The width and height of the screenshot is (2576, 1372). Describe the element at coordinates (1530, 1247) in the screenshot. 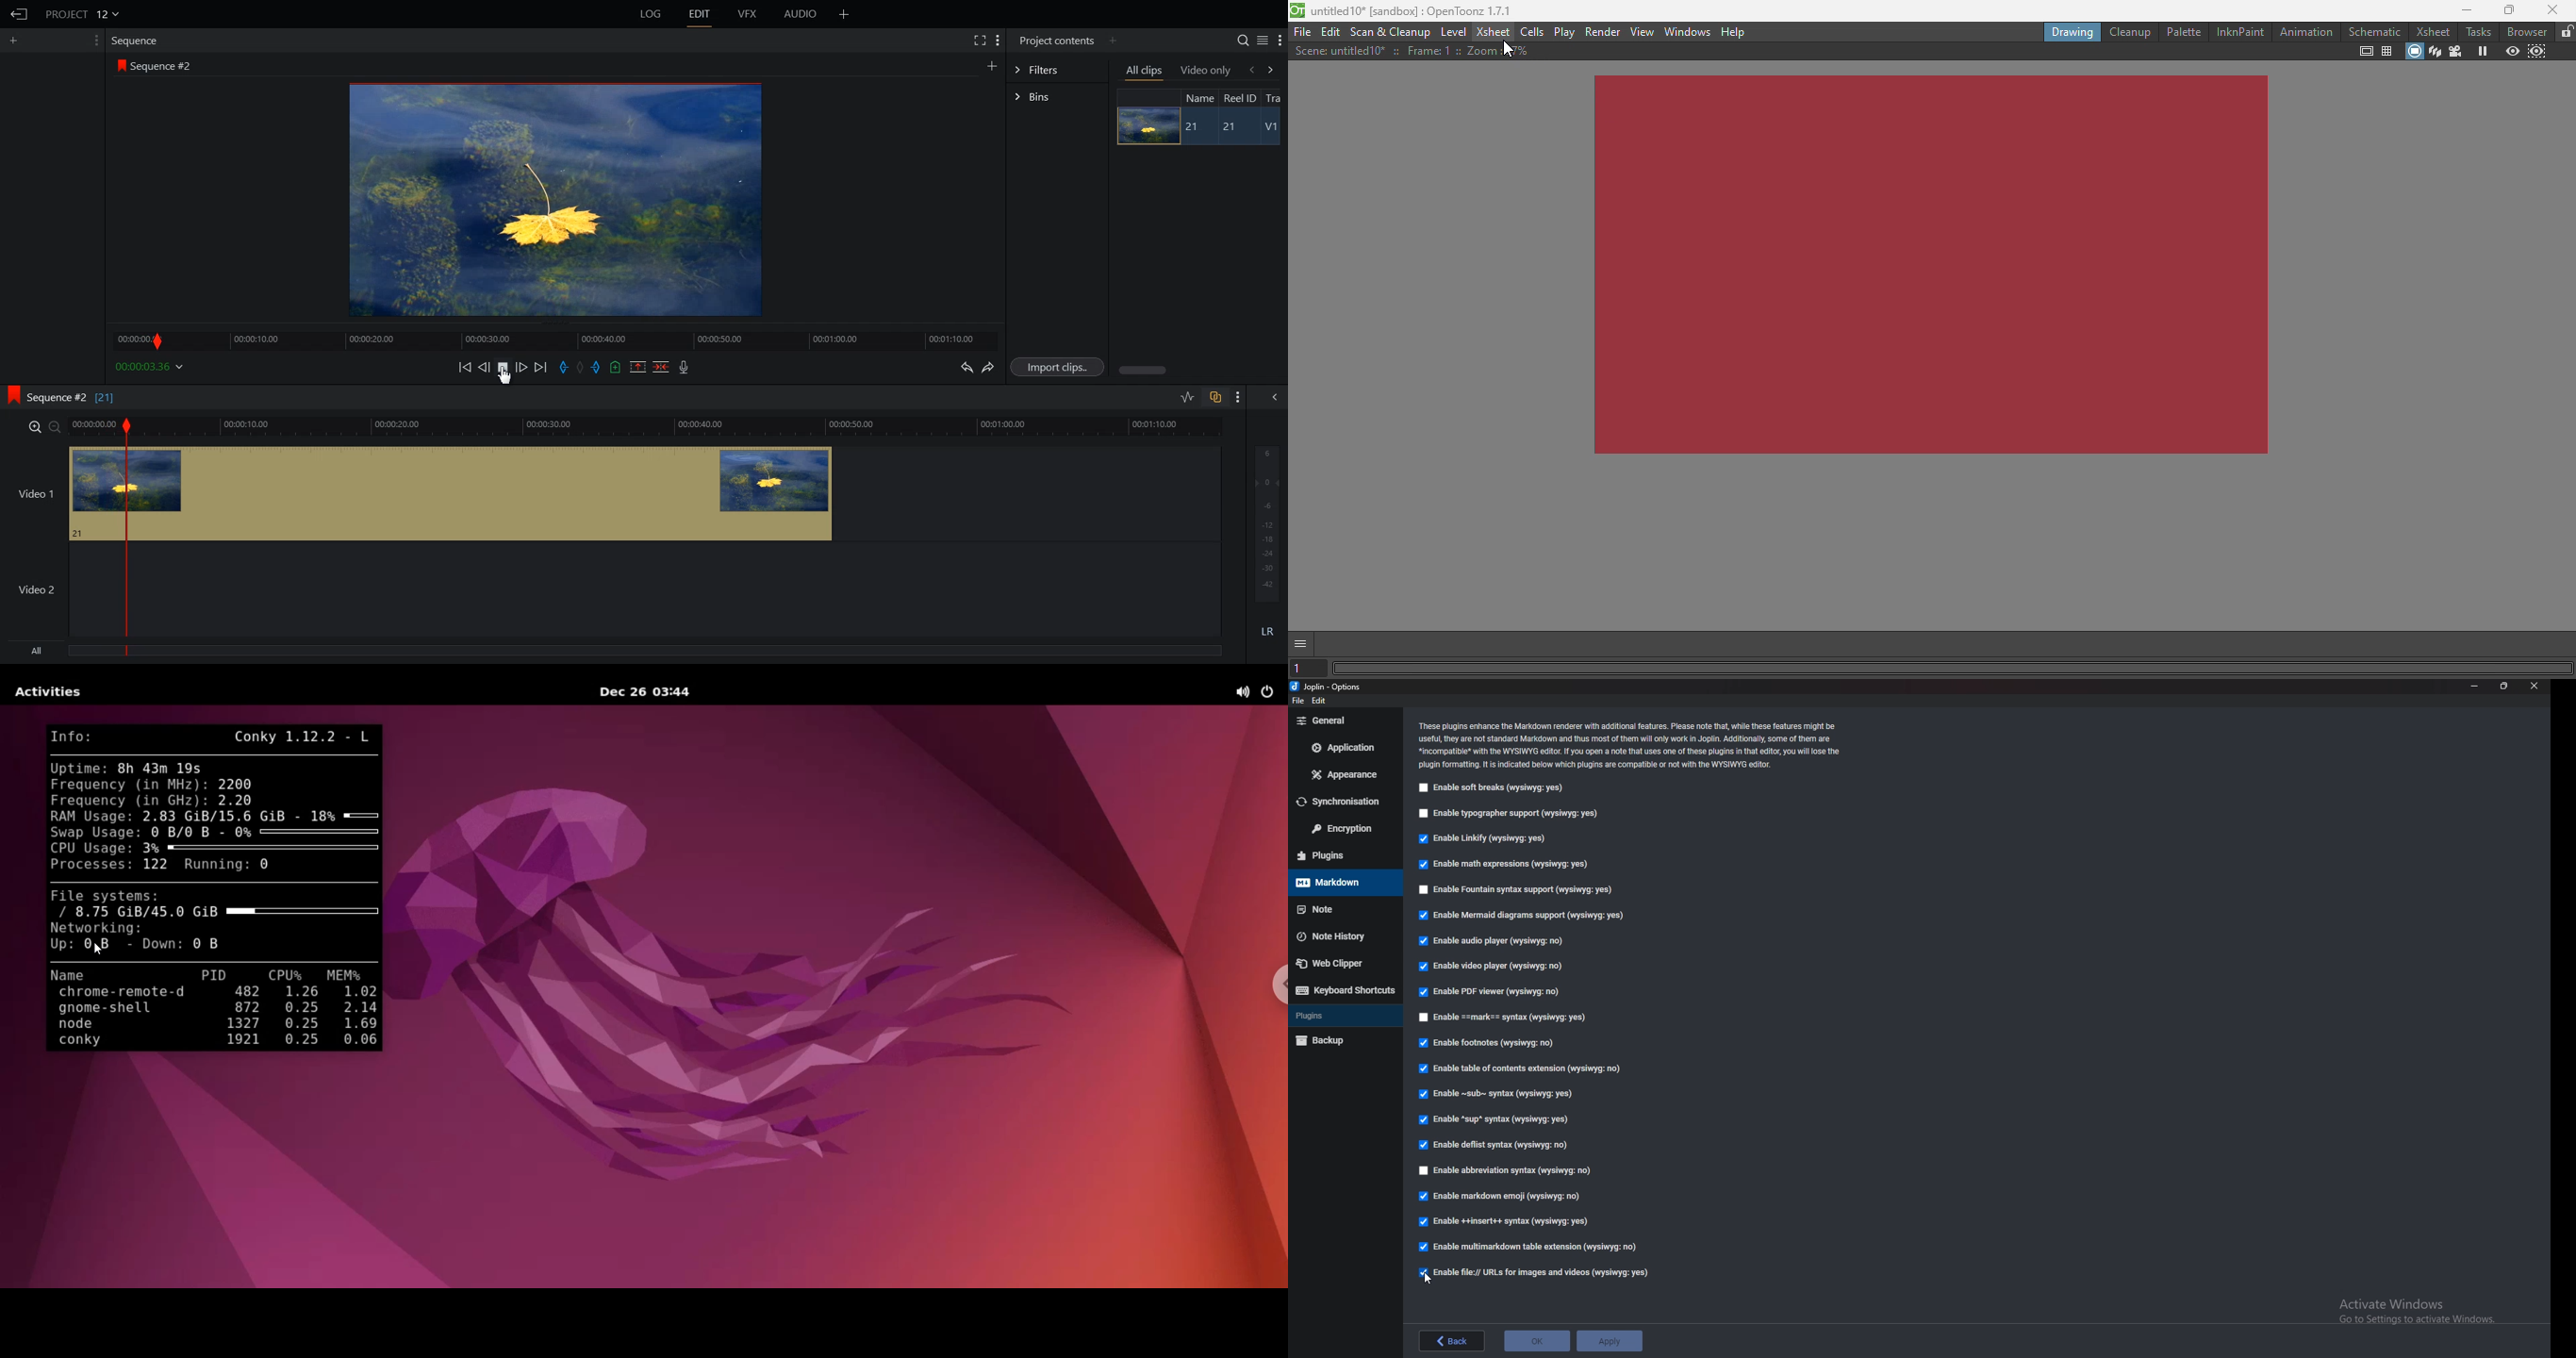

I see `enable multi markdown table extension` at that location.